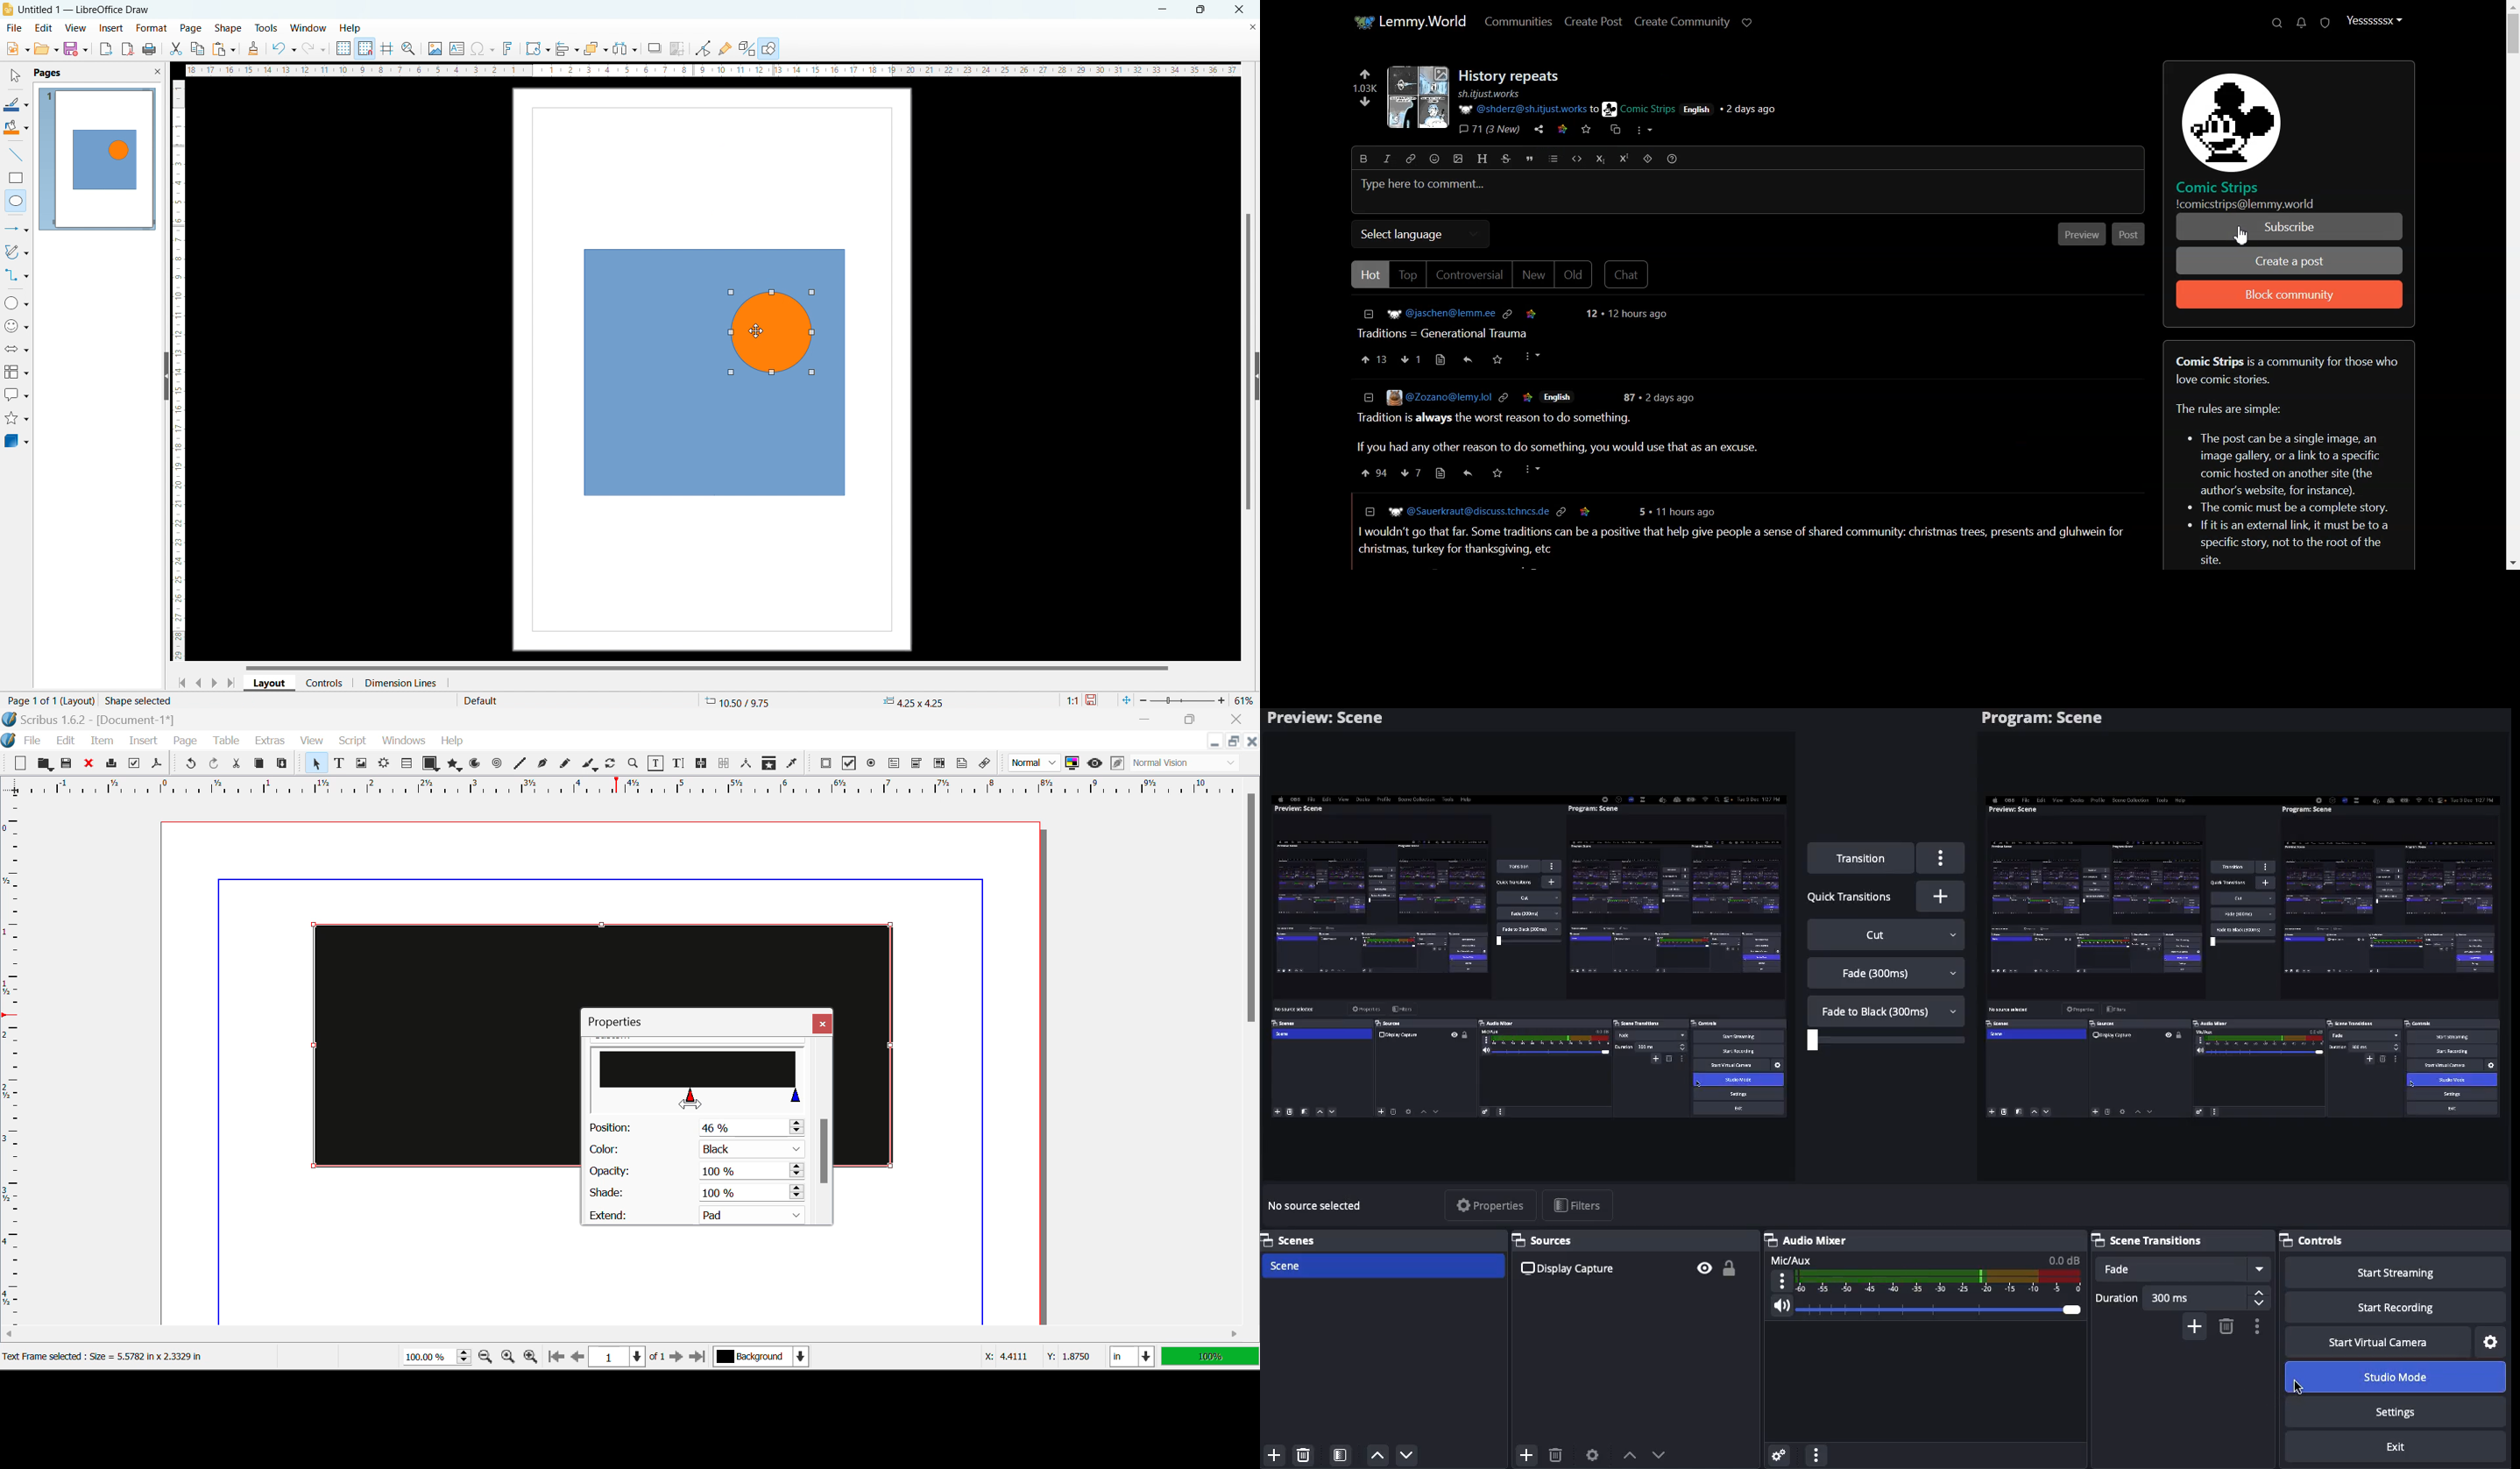  What do you see at coordinates (822, 1023) in the screenshot?
I see `Close` at bounding box center [822, 1023].